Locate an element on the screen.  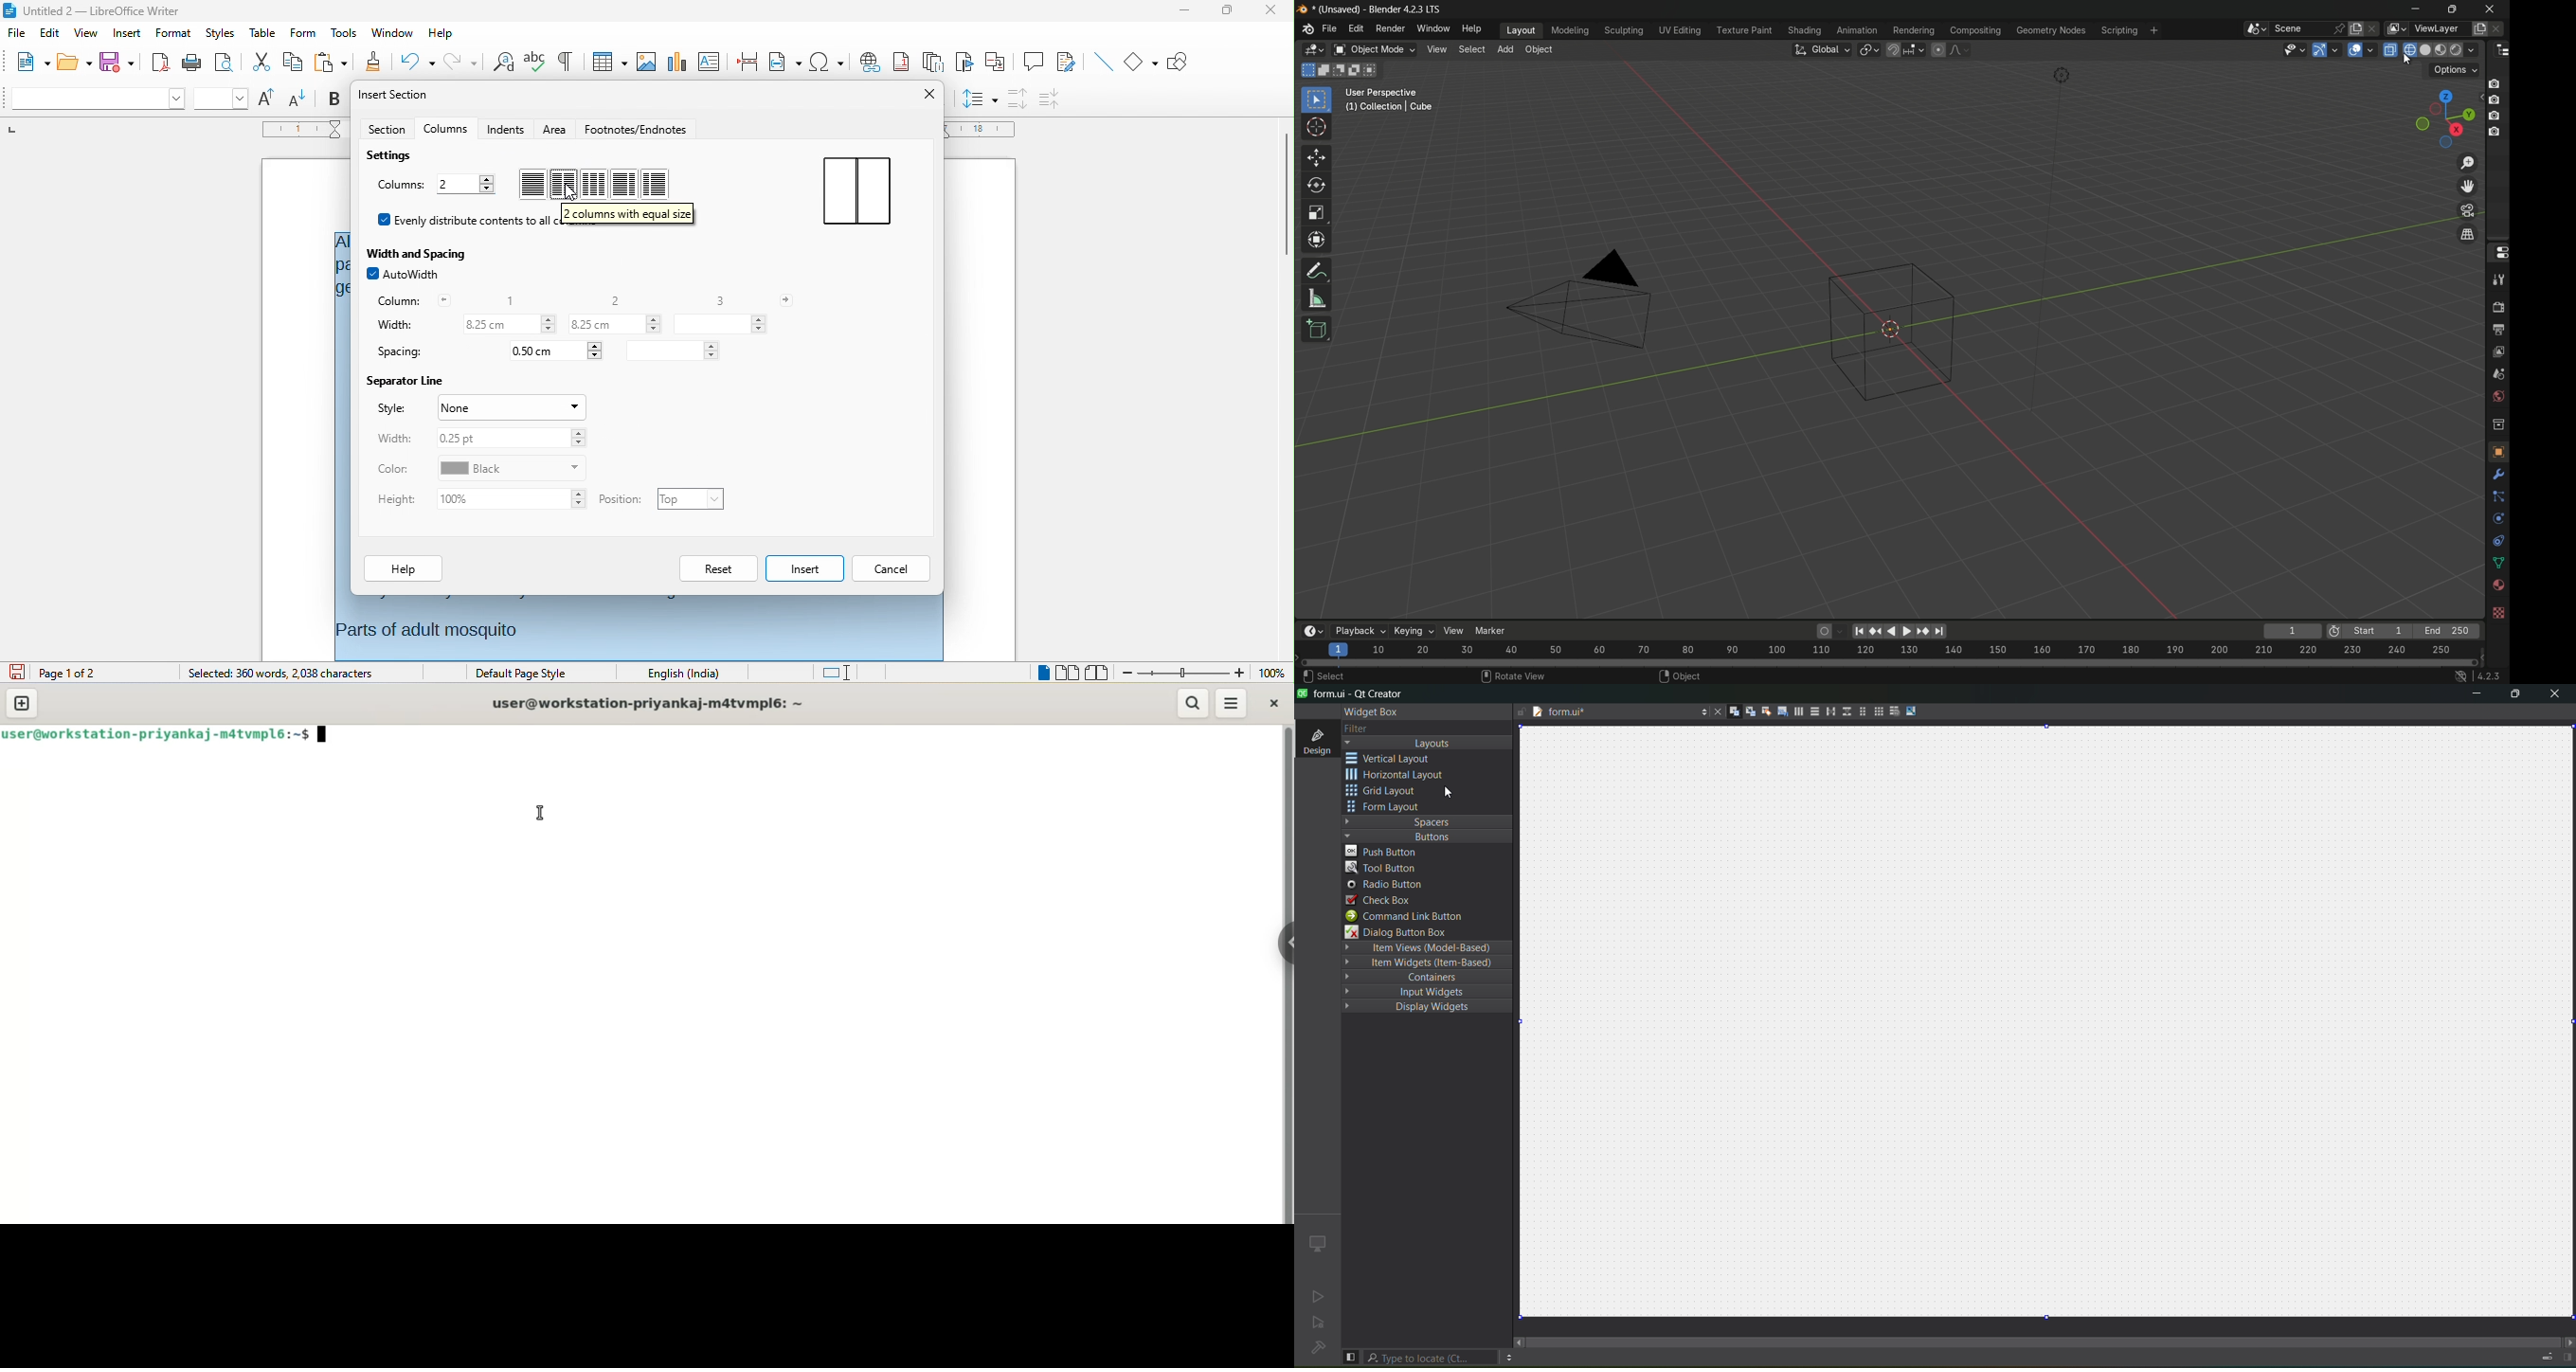
zoom level is located at coordinates (1271, 674).